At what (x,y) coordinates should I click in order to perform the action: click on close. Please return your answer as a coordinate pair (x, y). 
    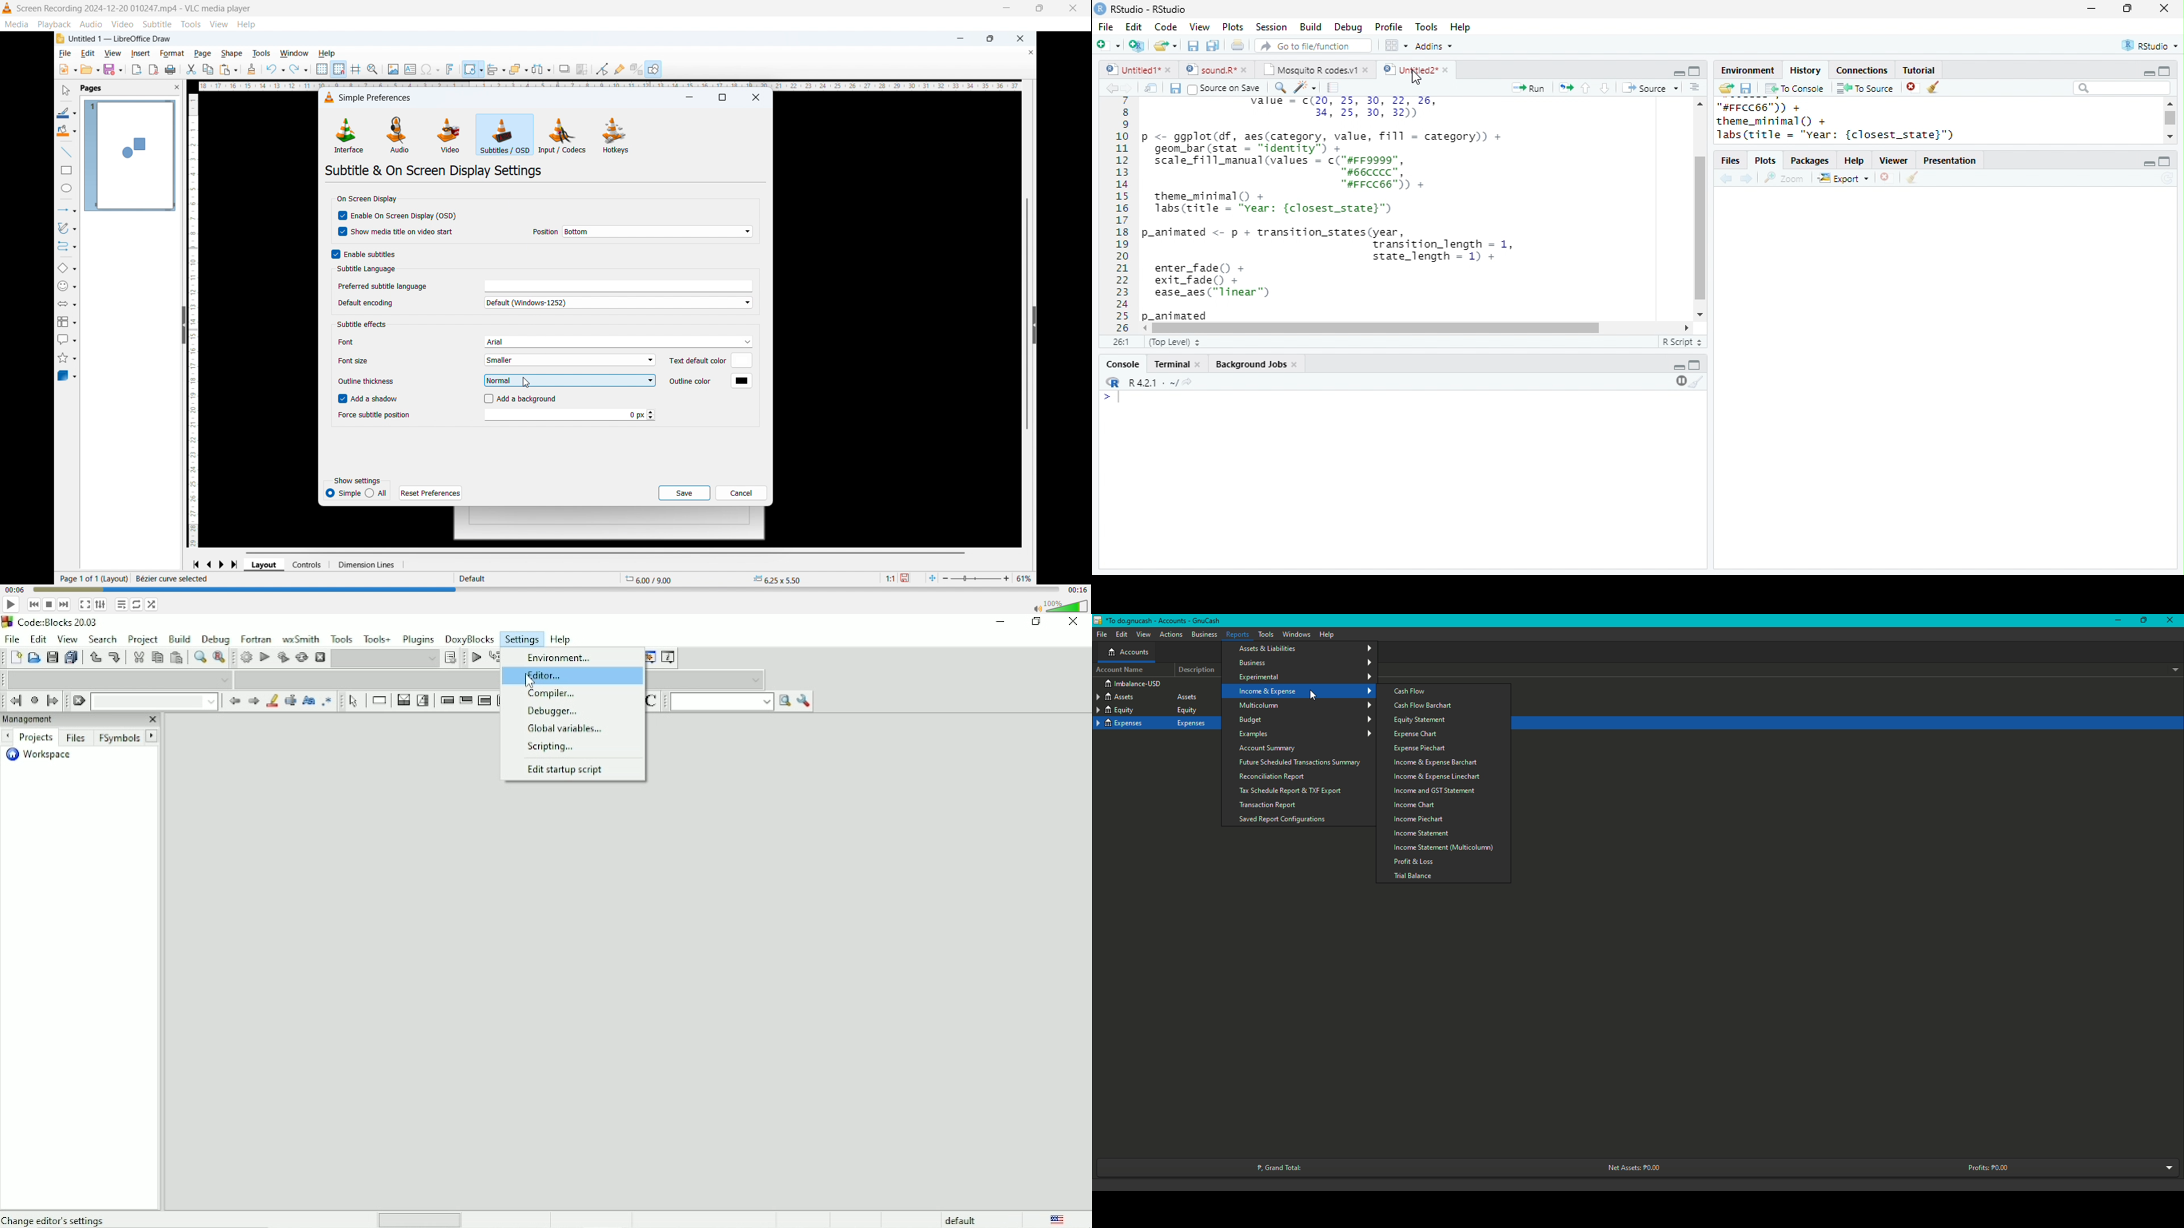
    Looking at the image, I should click on (1245, 70).